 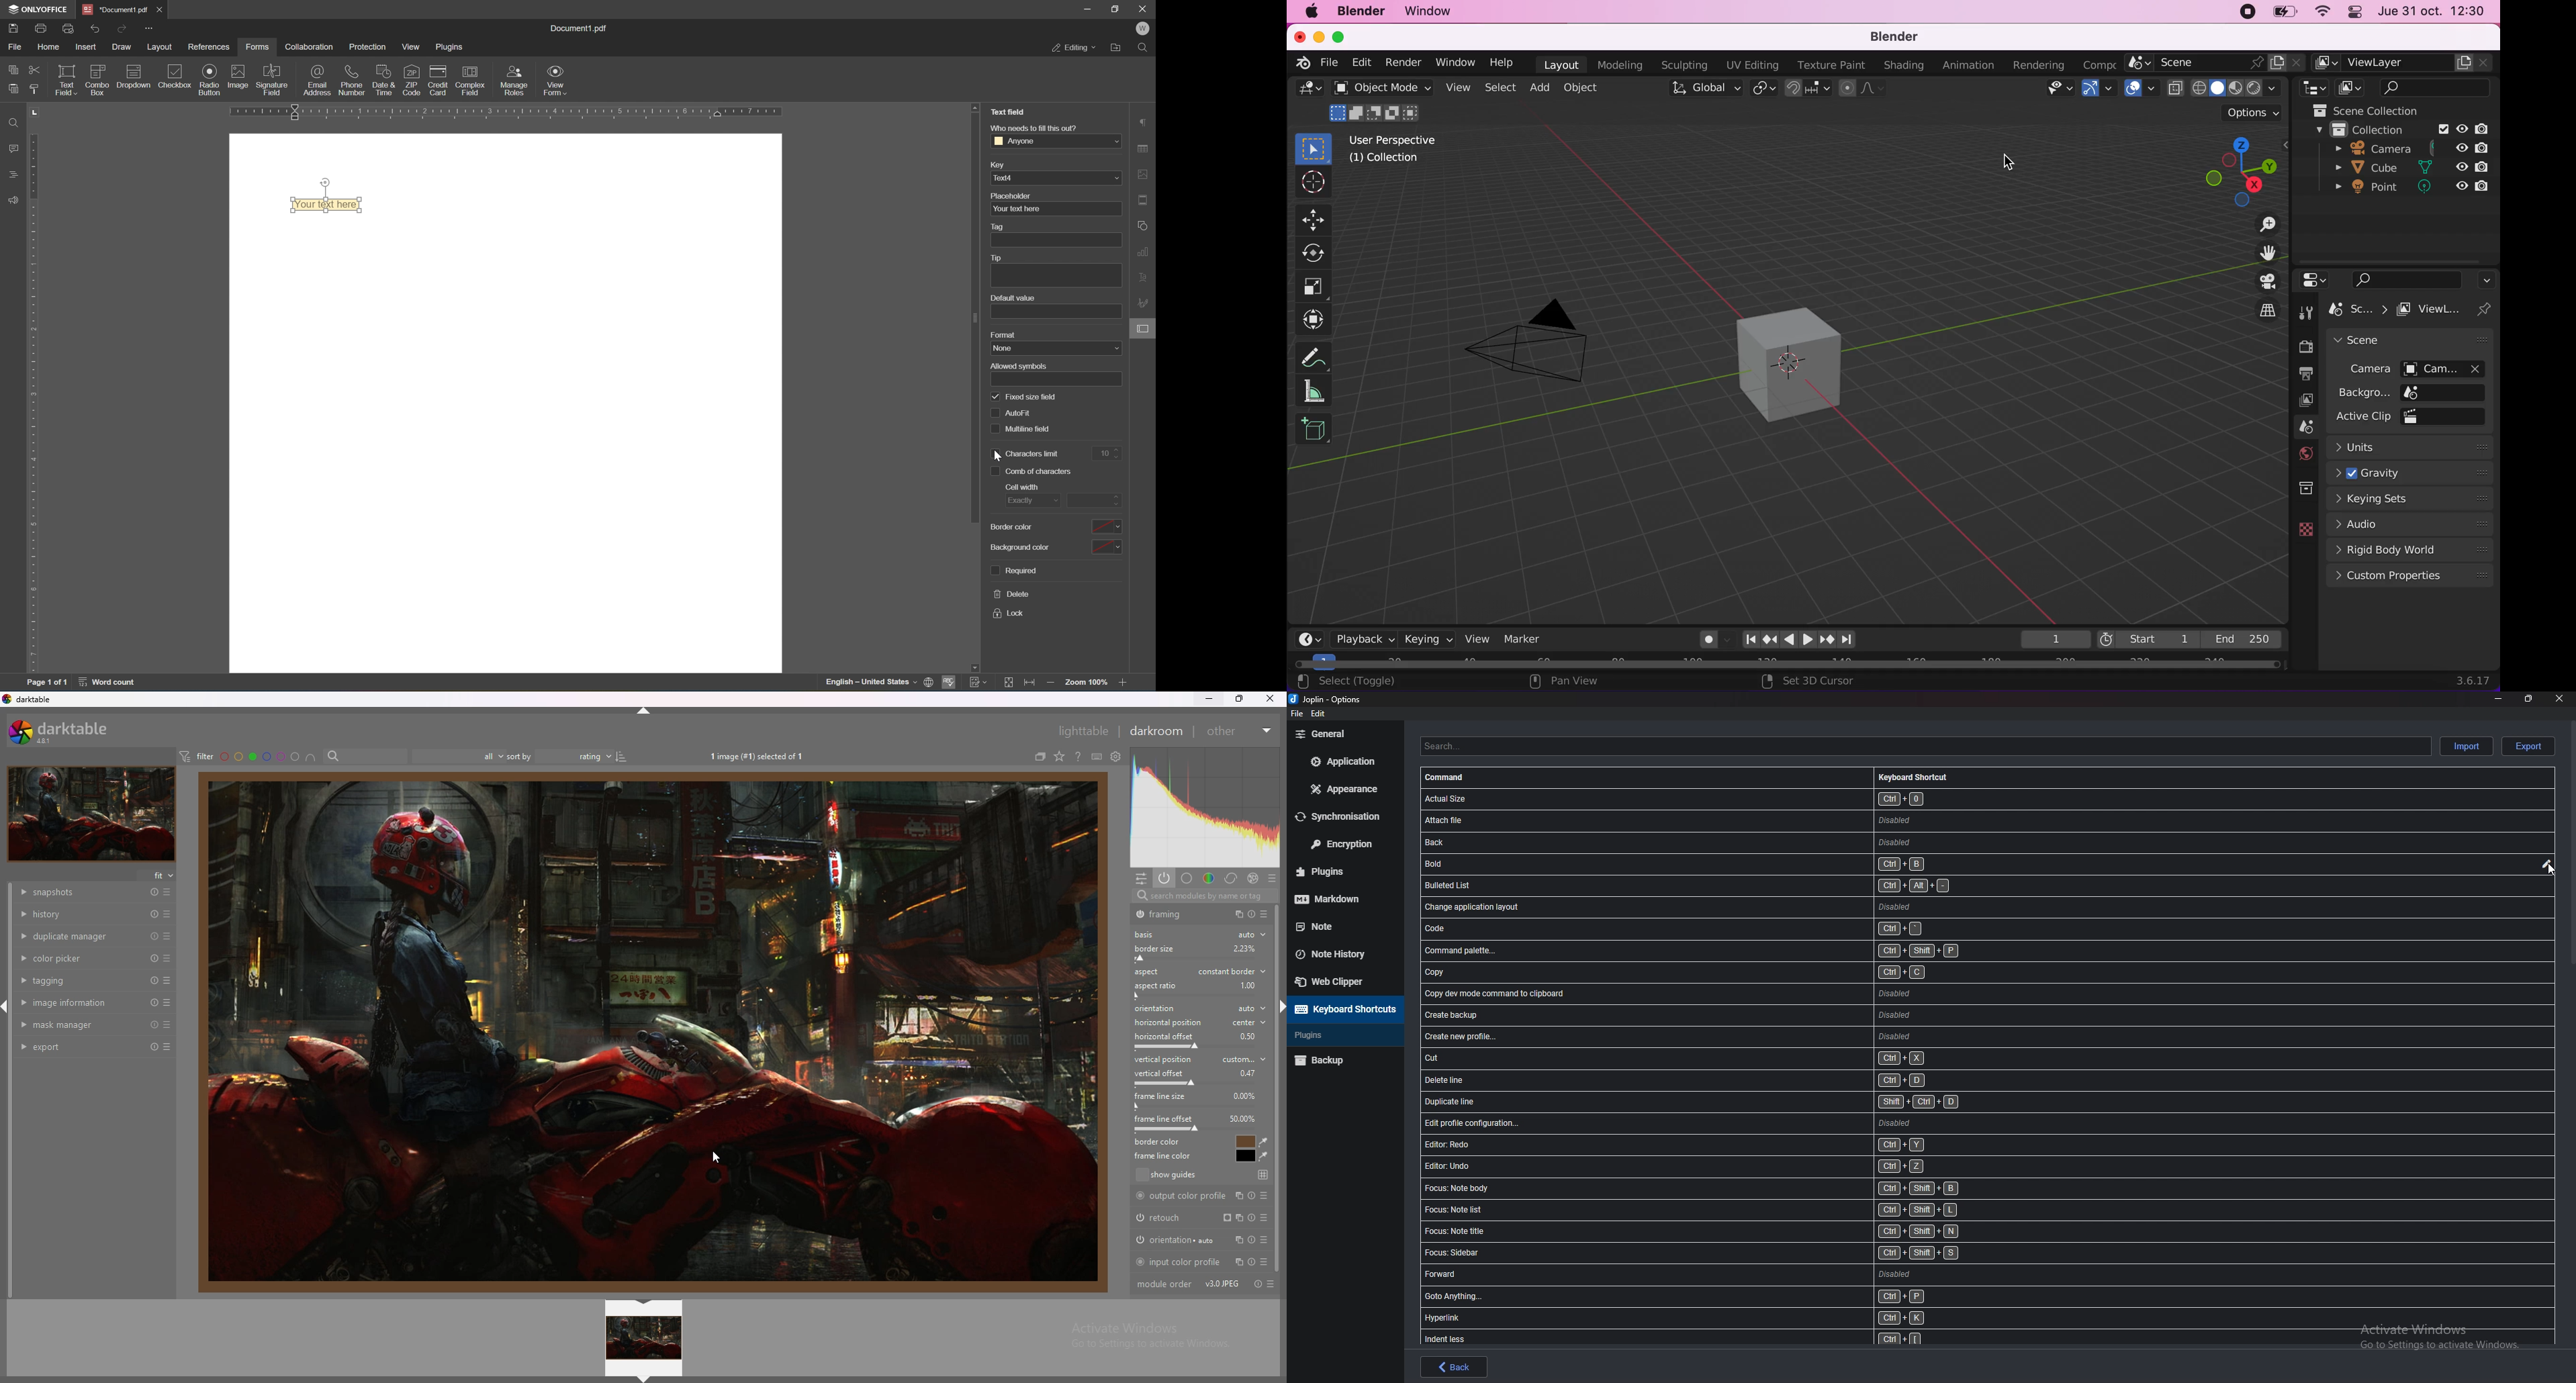 I want to click on version info, so click(x=1222, y=1284).